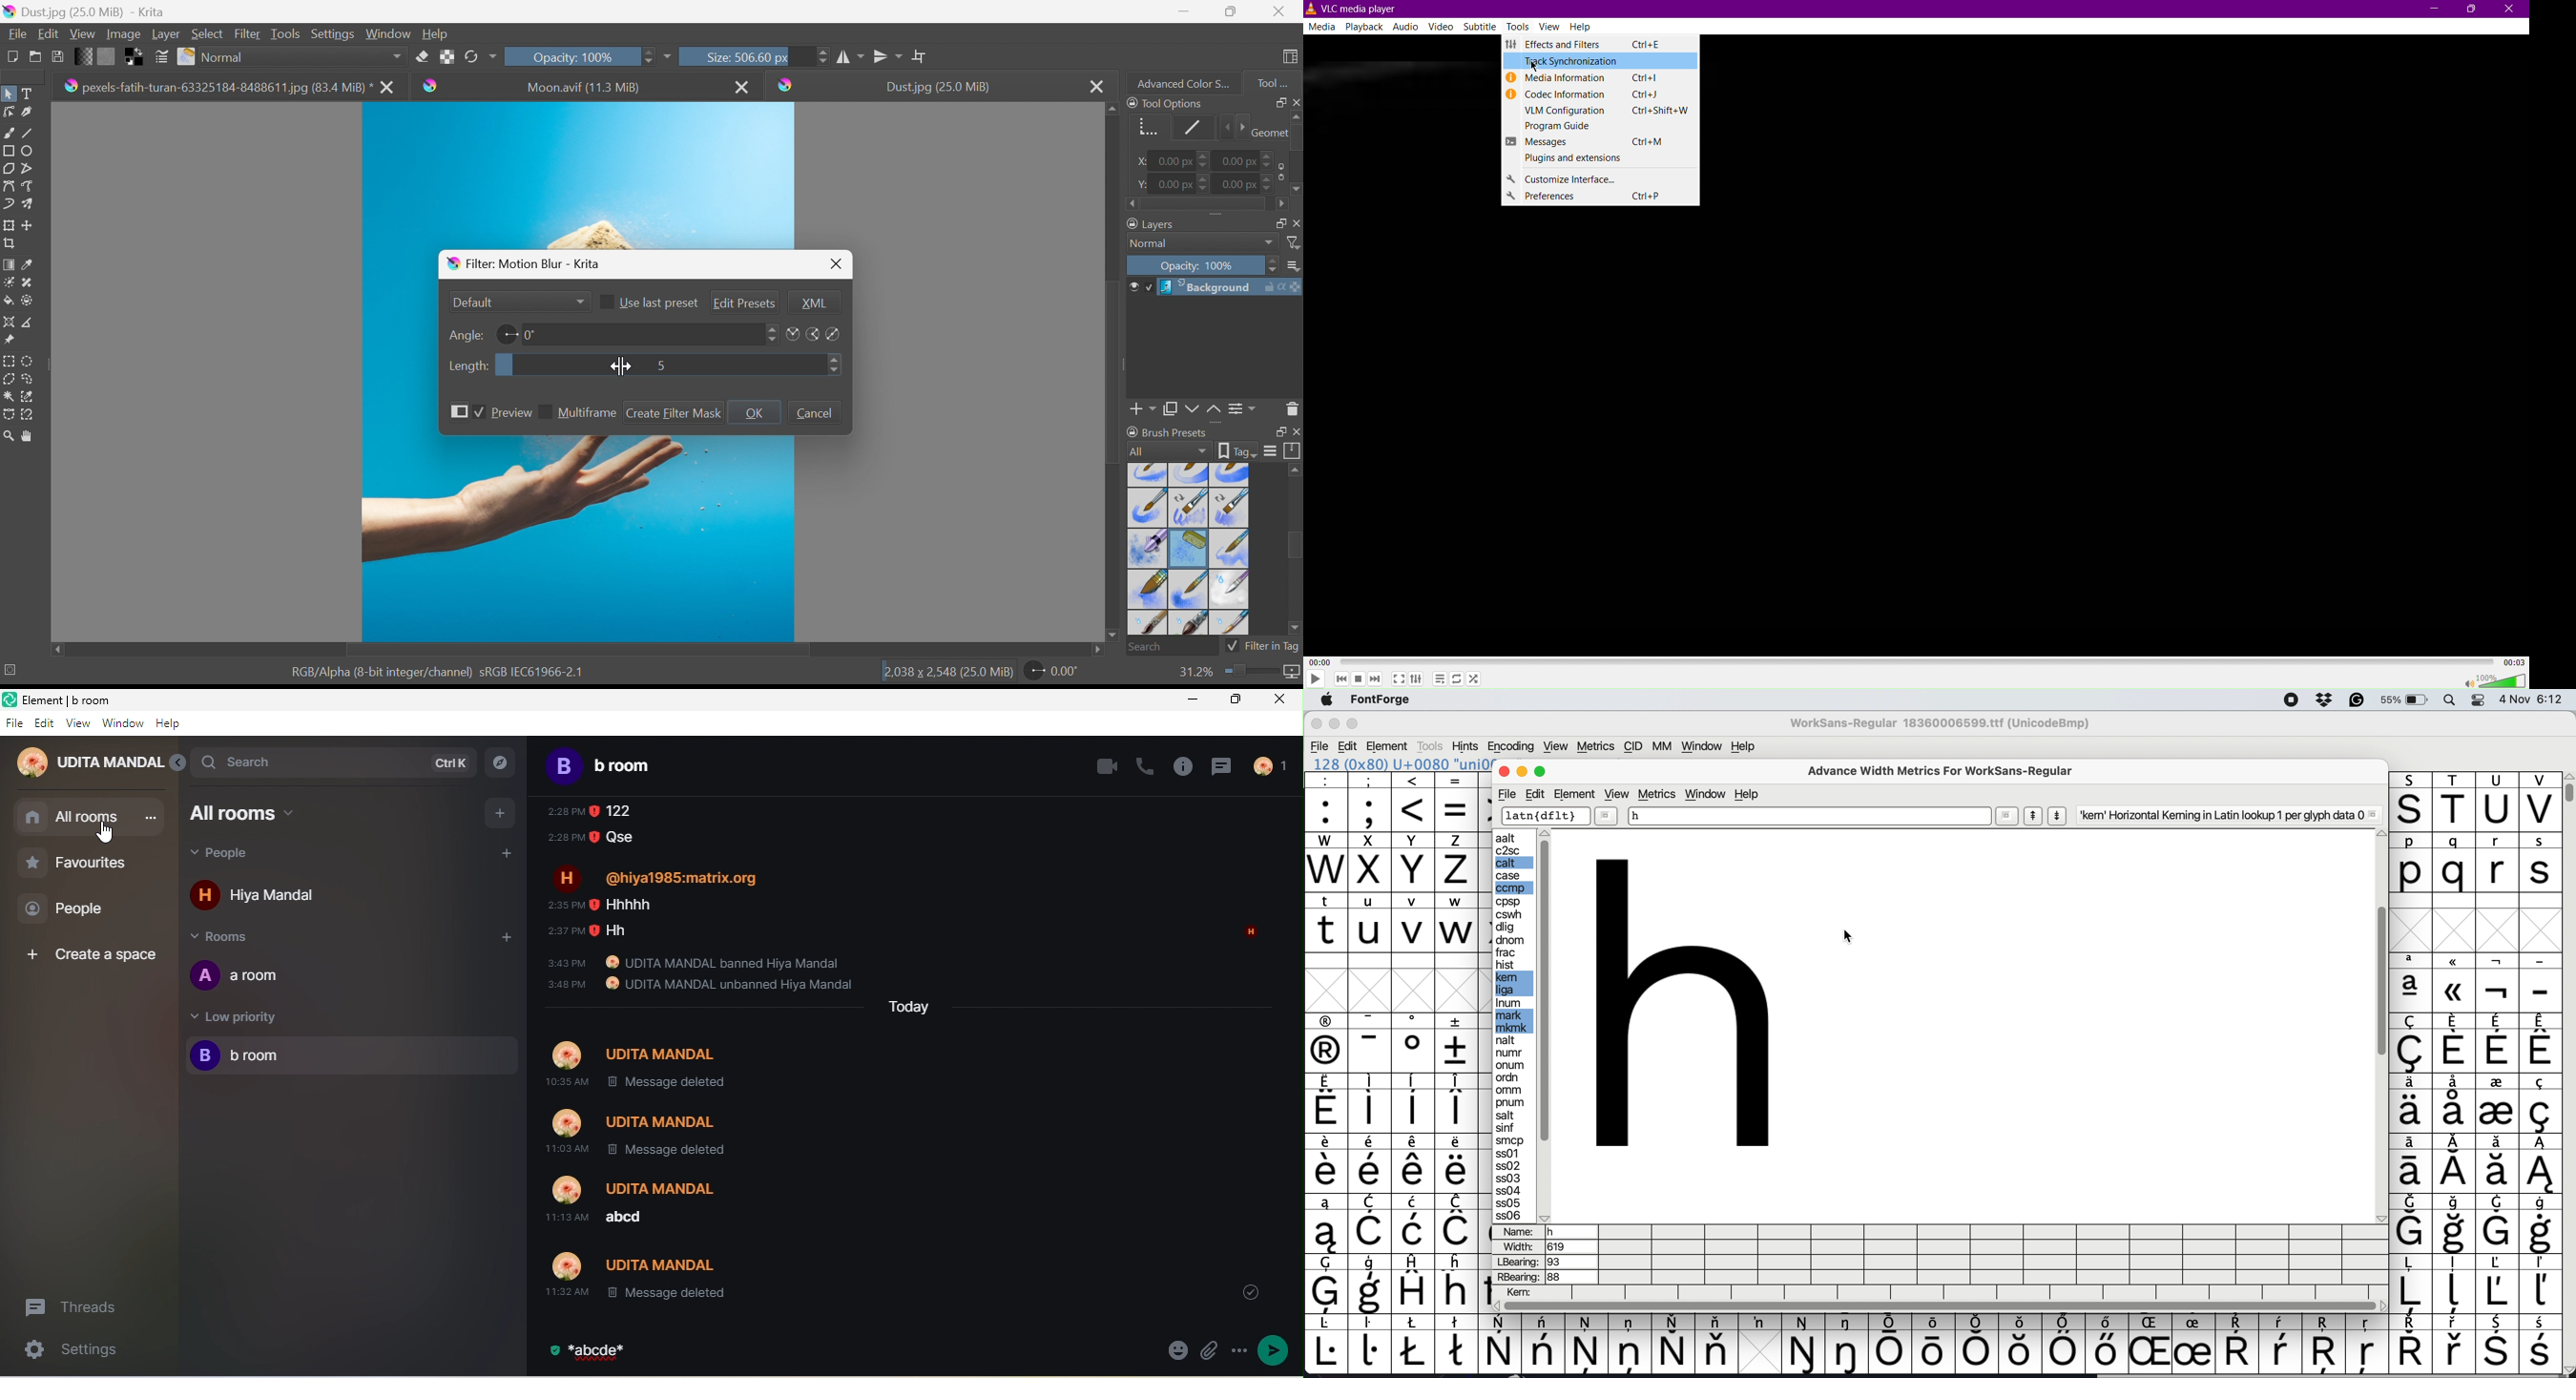 Image resolution: width=2576 pixels, height=1400 pixels. Describe the element at coordinates (948, 673) in the screenshot. I see `2,038*2,548 (25.0 MB)` at that location.